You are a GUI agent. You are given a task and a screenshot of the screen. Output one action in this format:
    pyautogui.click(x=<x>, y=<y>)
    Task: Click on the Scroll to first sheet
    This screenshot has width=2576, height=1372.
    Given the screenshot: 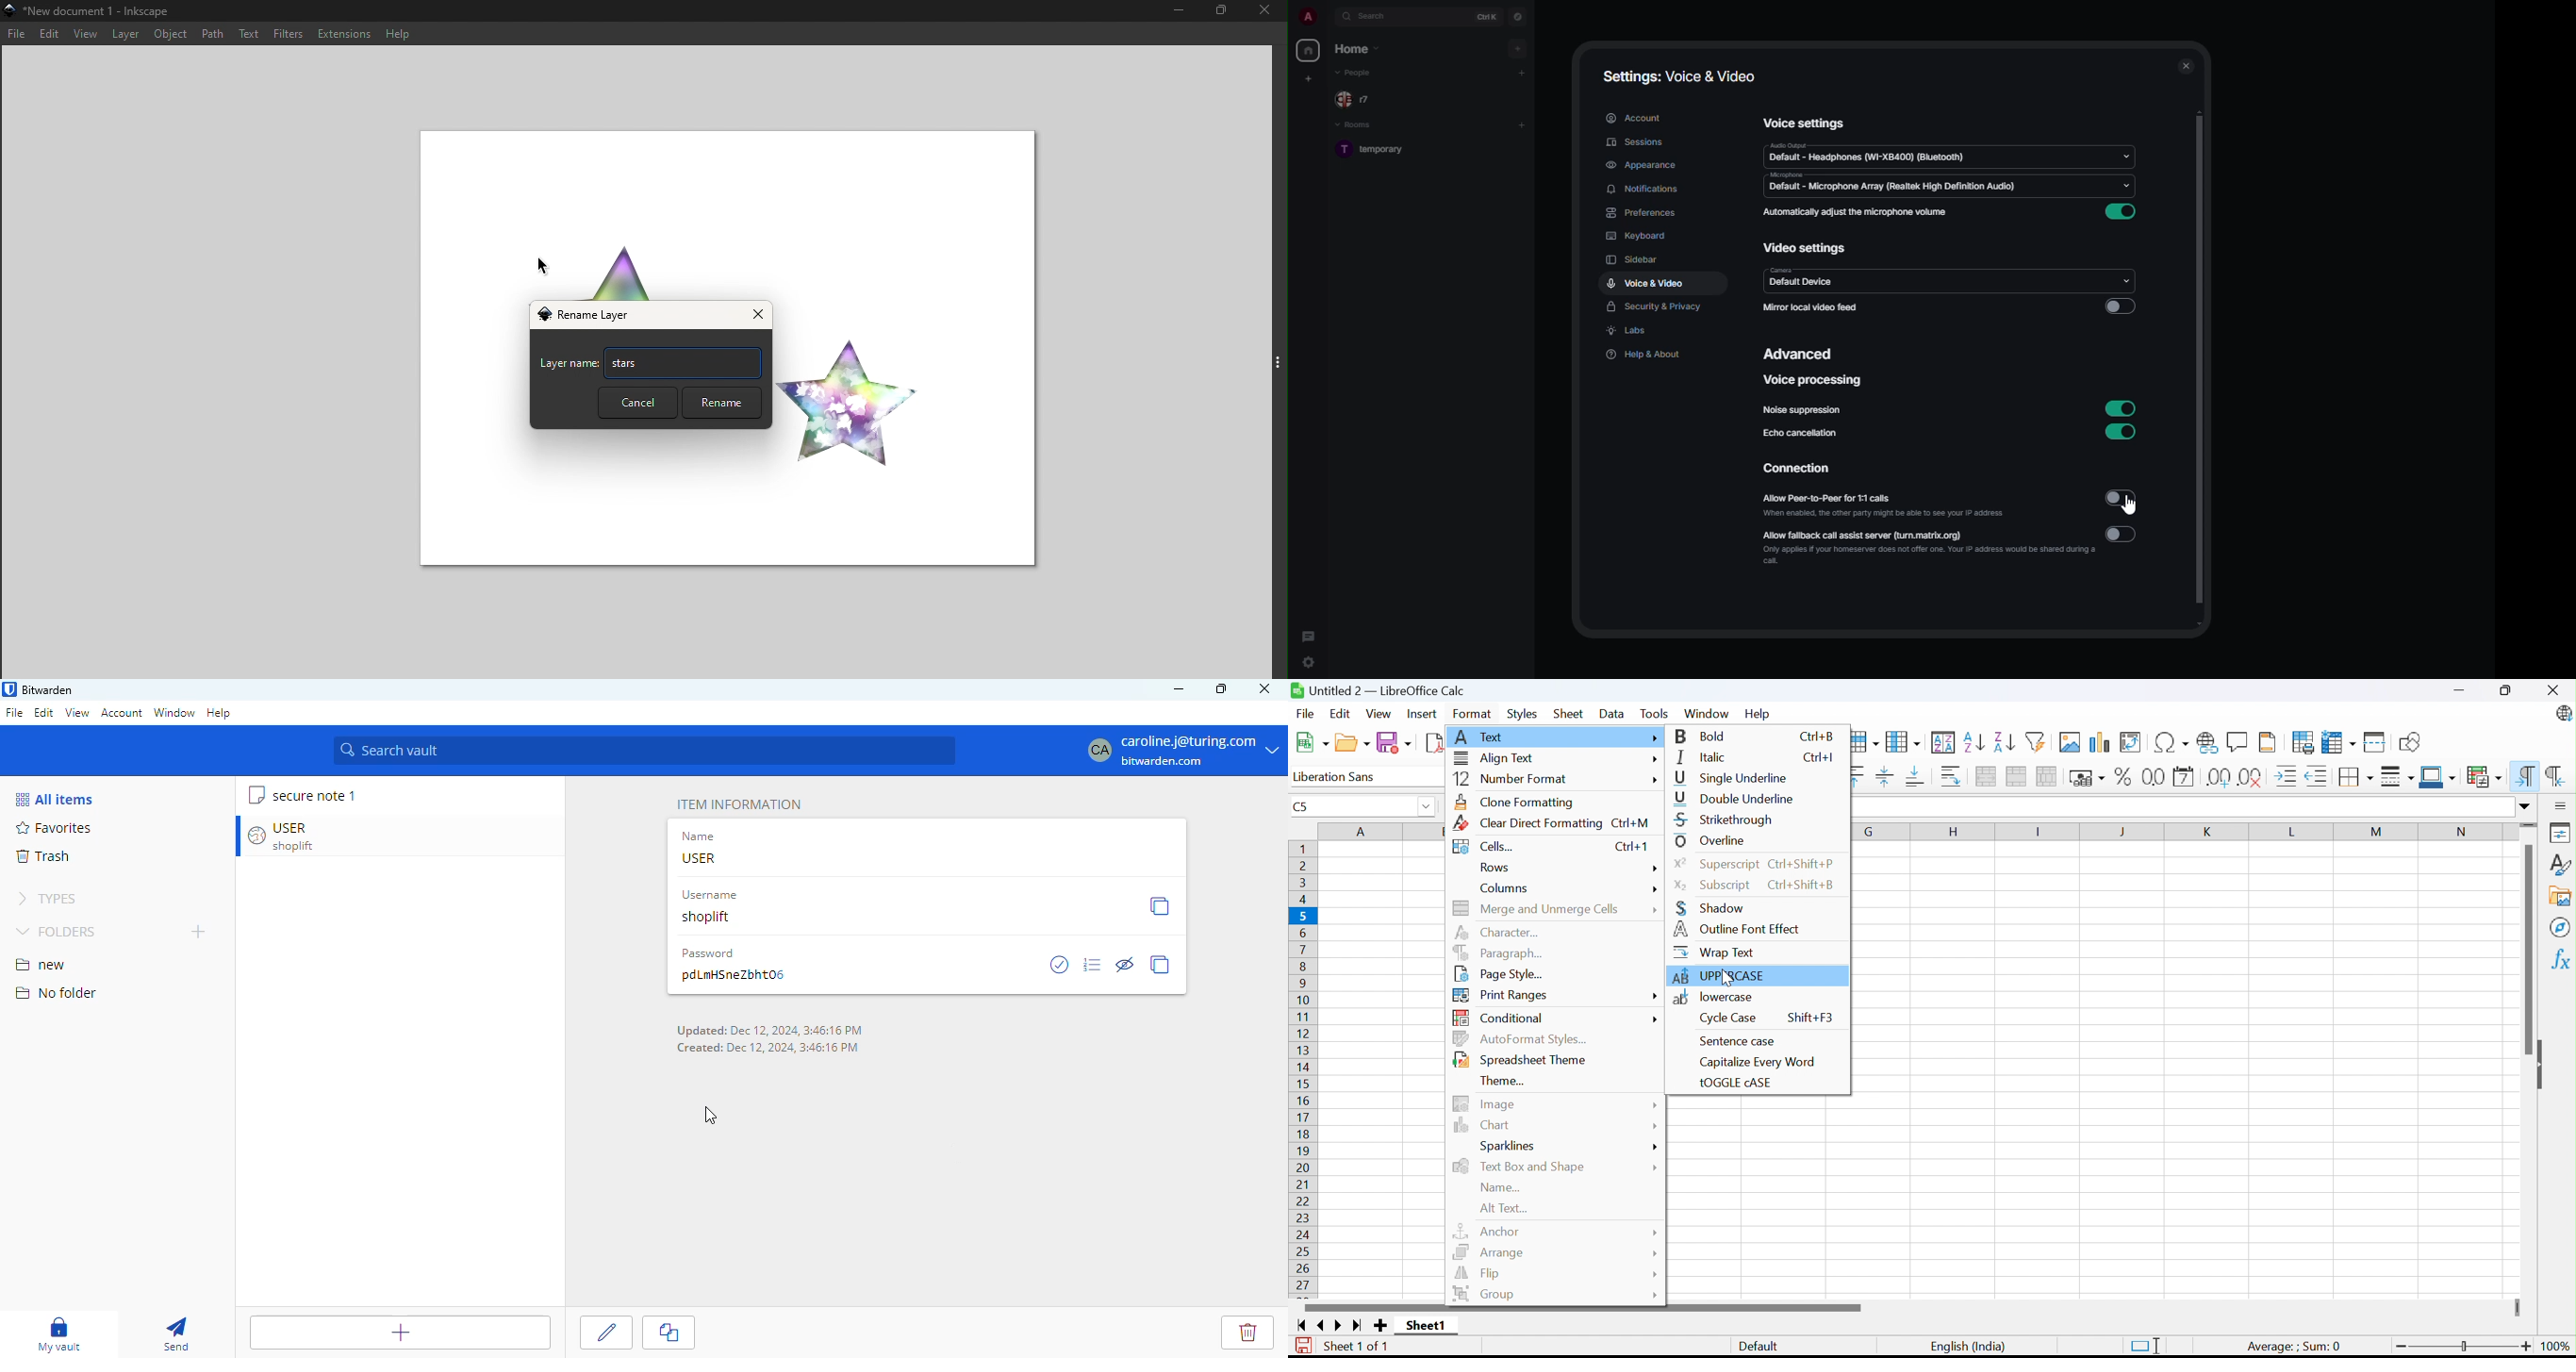 What is the action you would take?
    pyautogui.click(x=1305, y=1328)
    